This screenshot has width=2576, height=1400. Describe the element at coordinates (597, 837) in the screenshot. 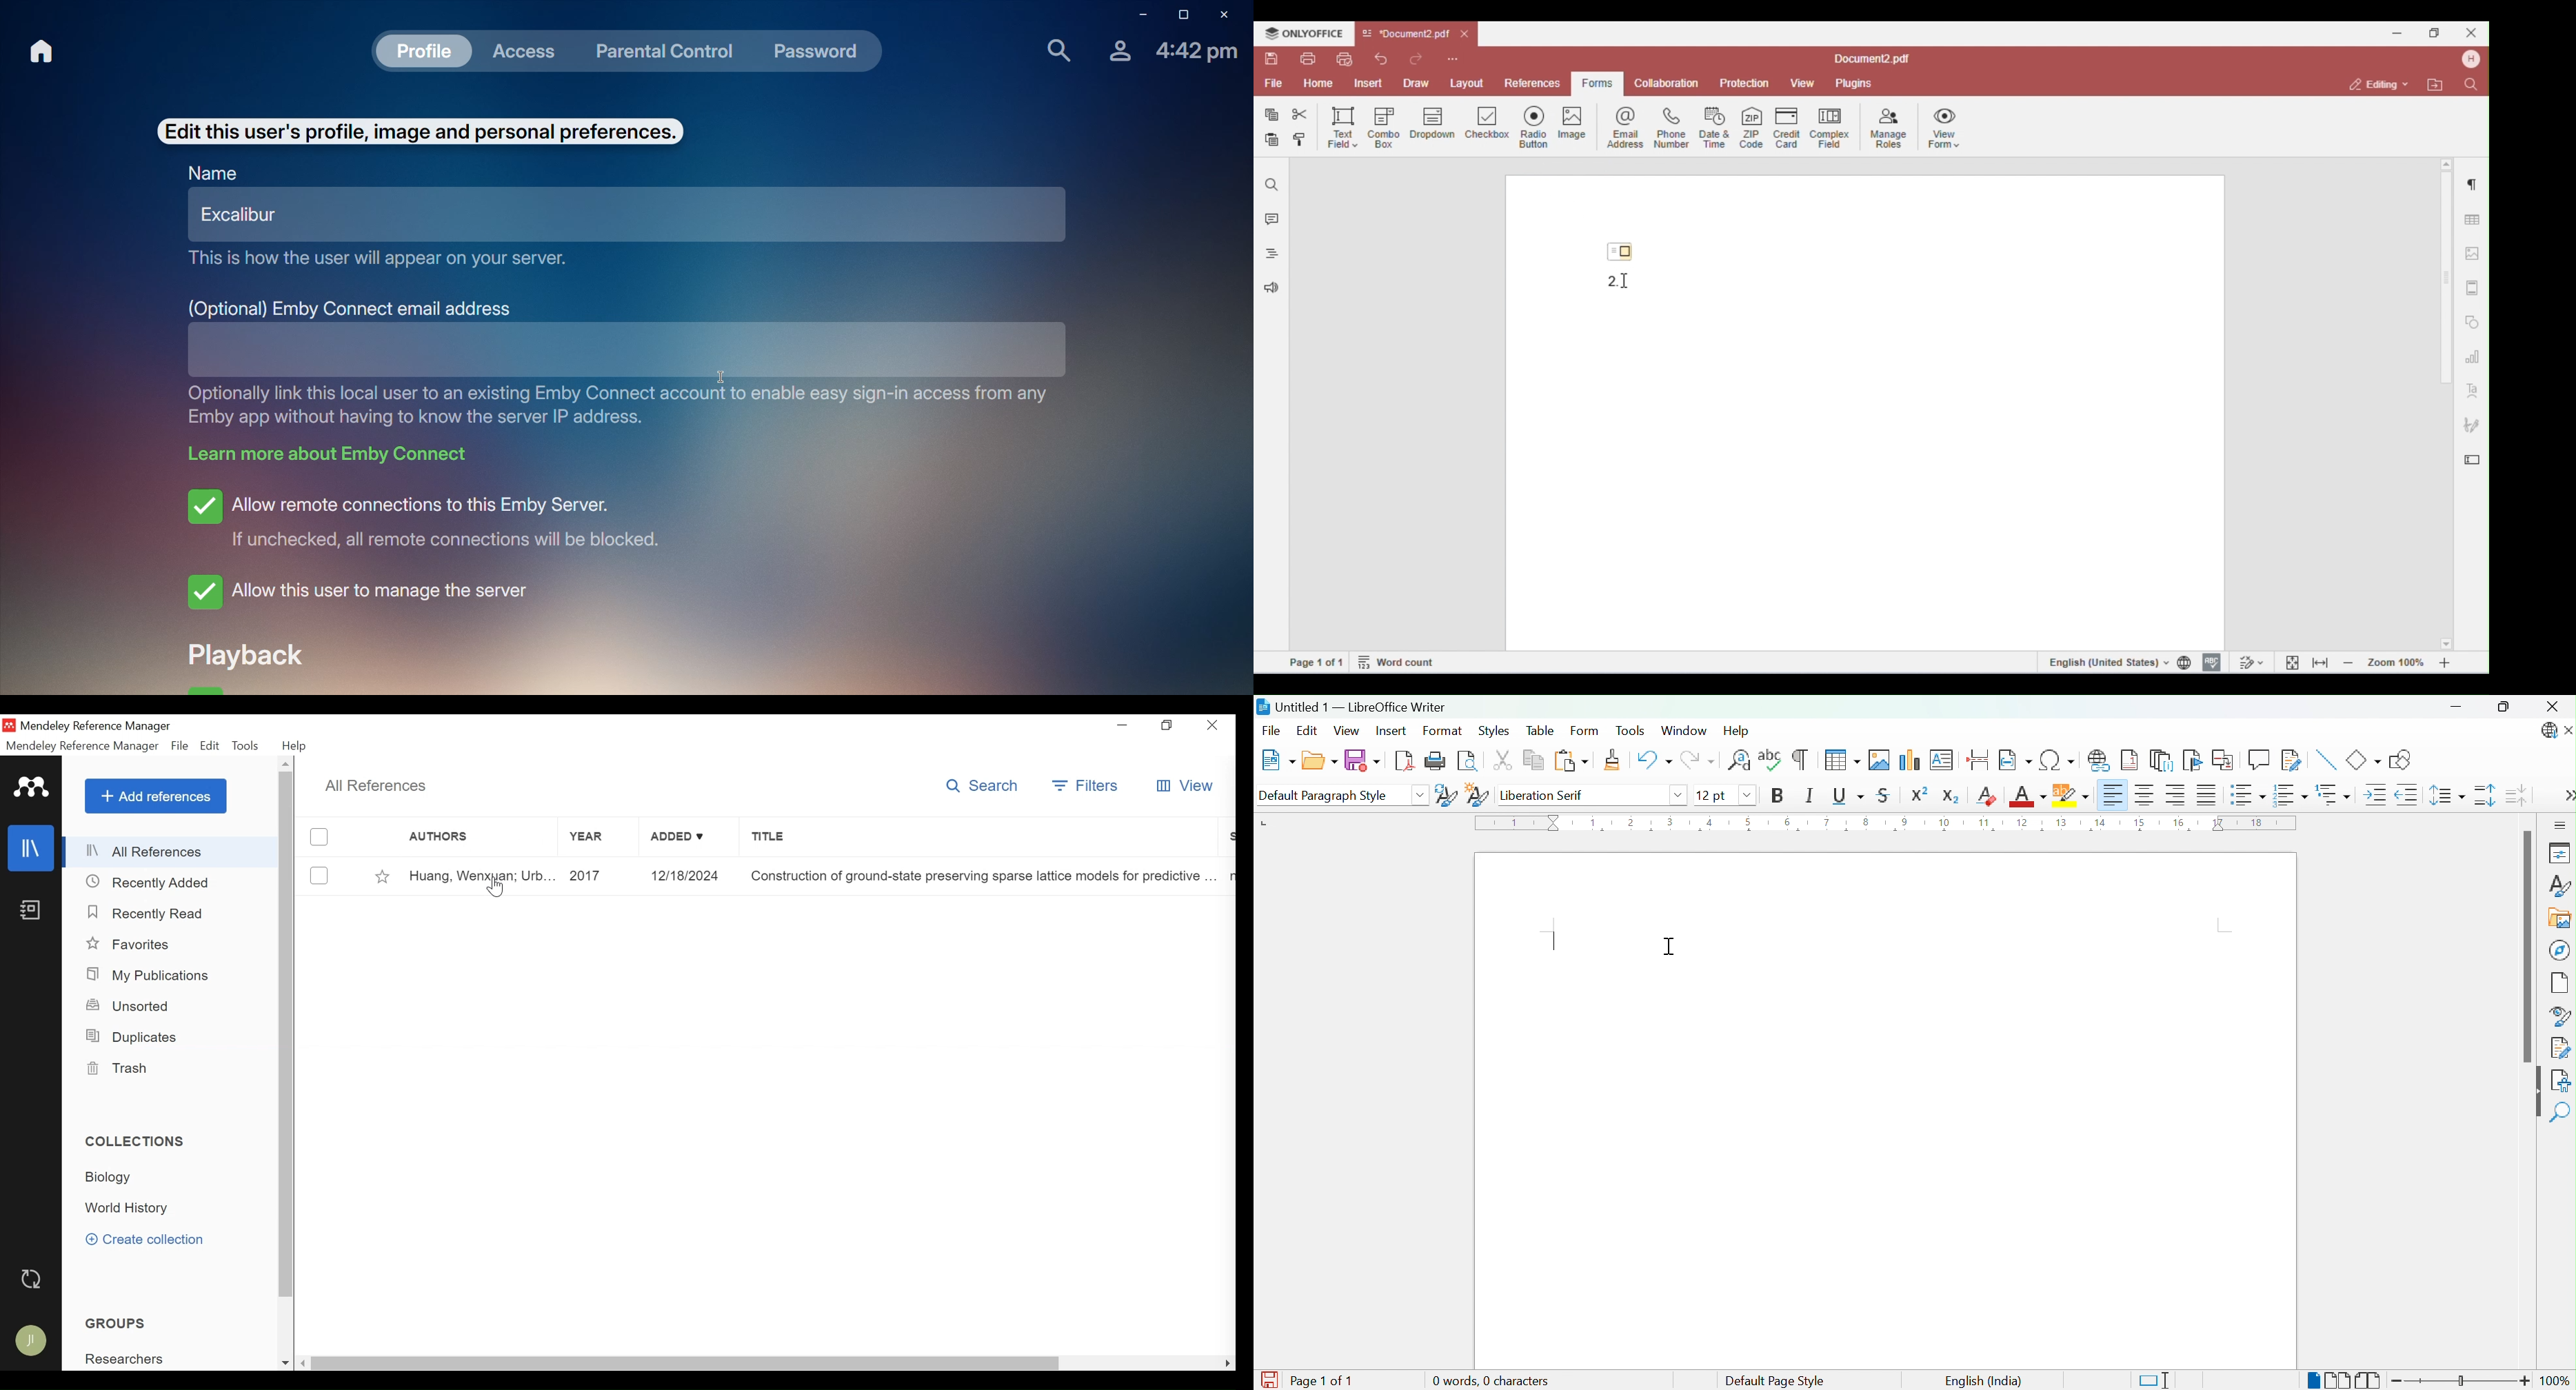

I see `Year` at that location.